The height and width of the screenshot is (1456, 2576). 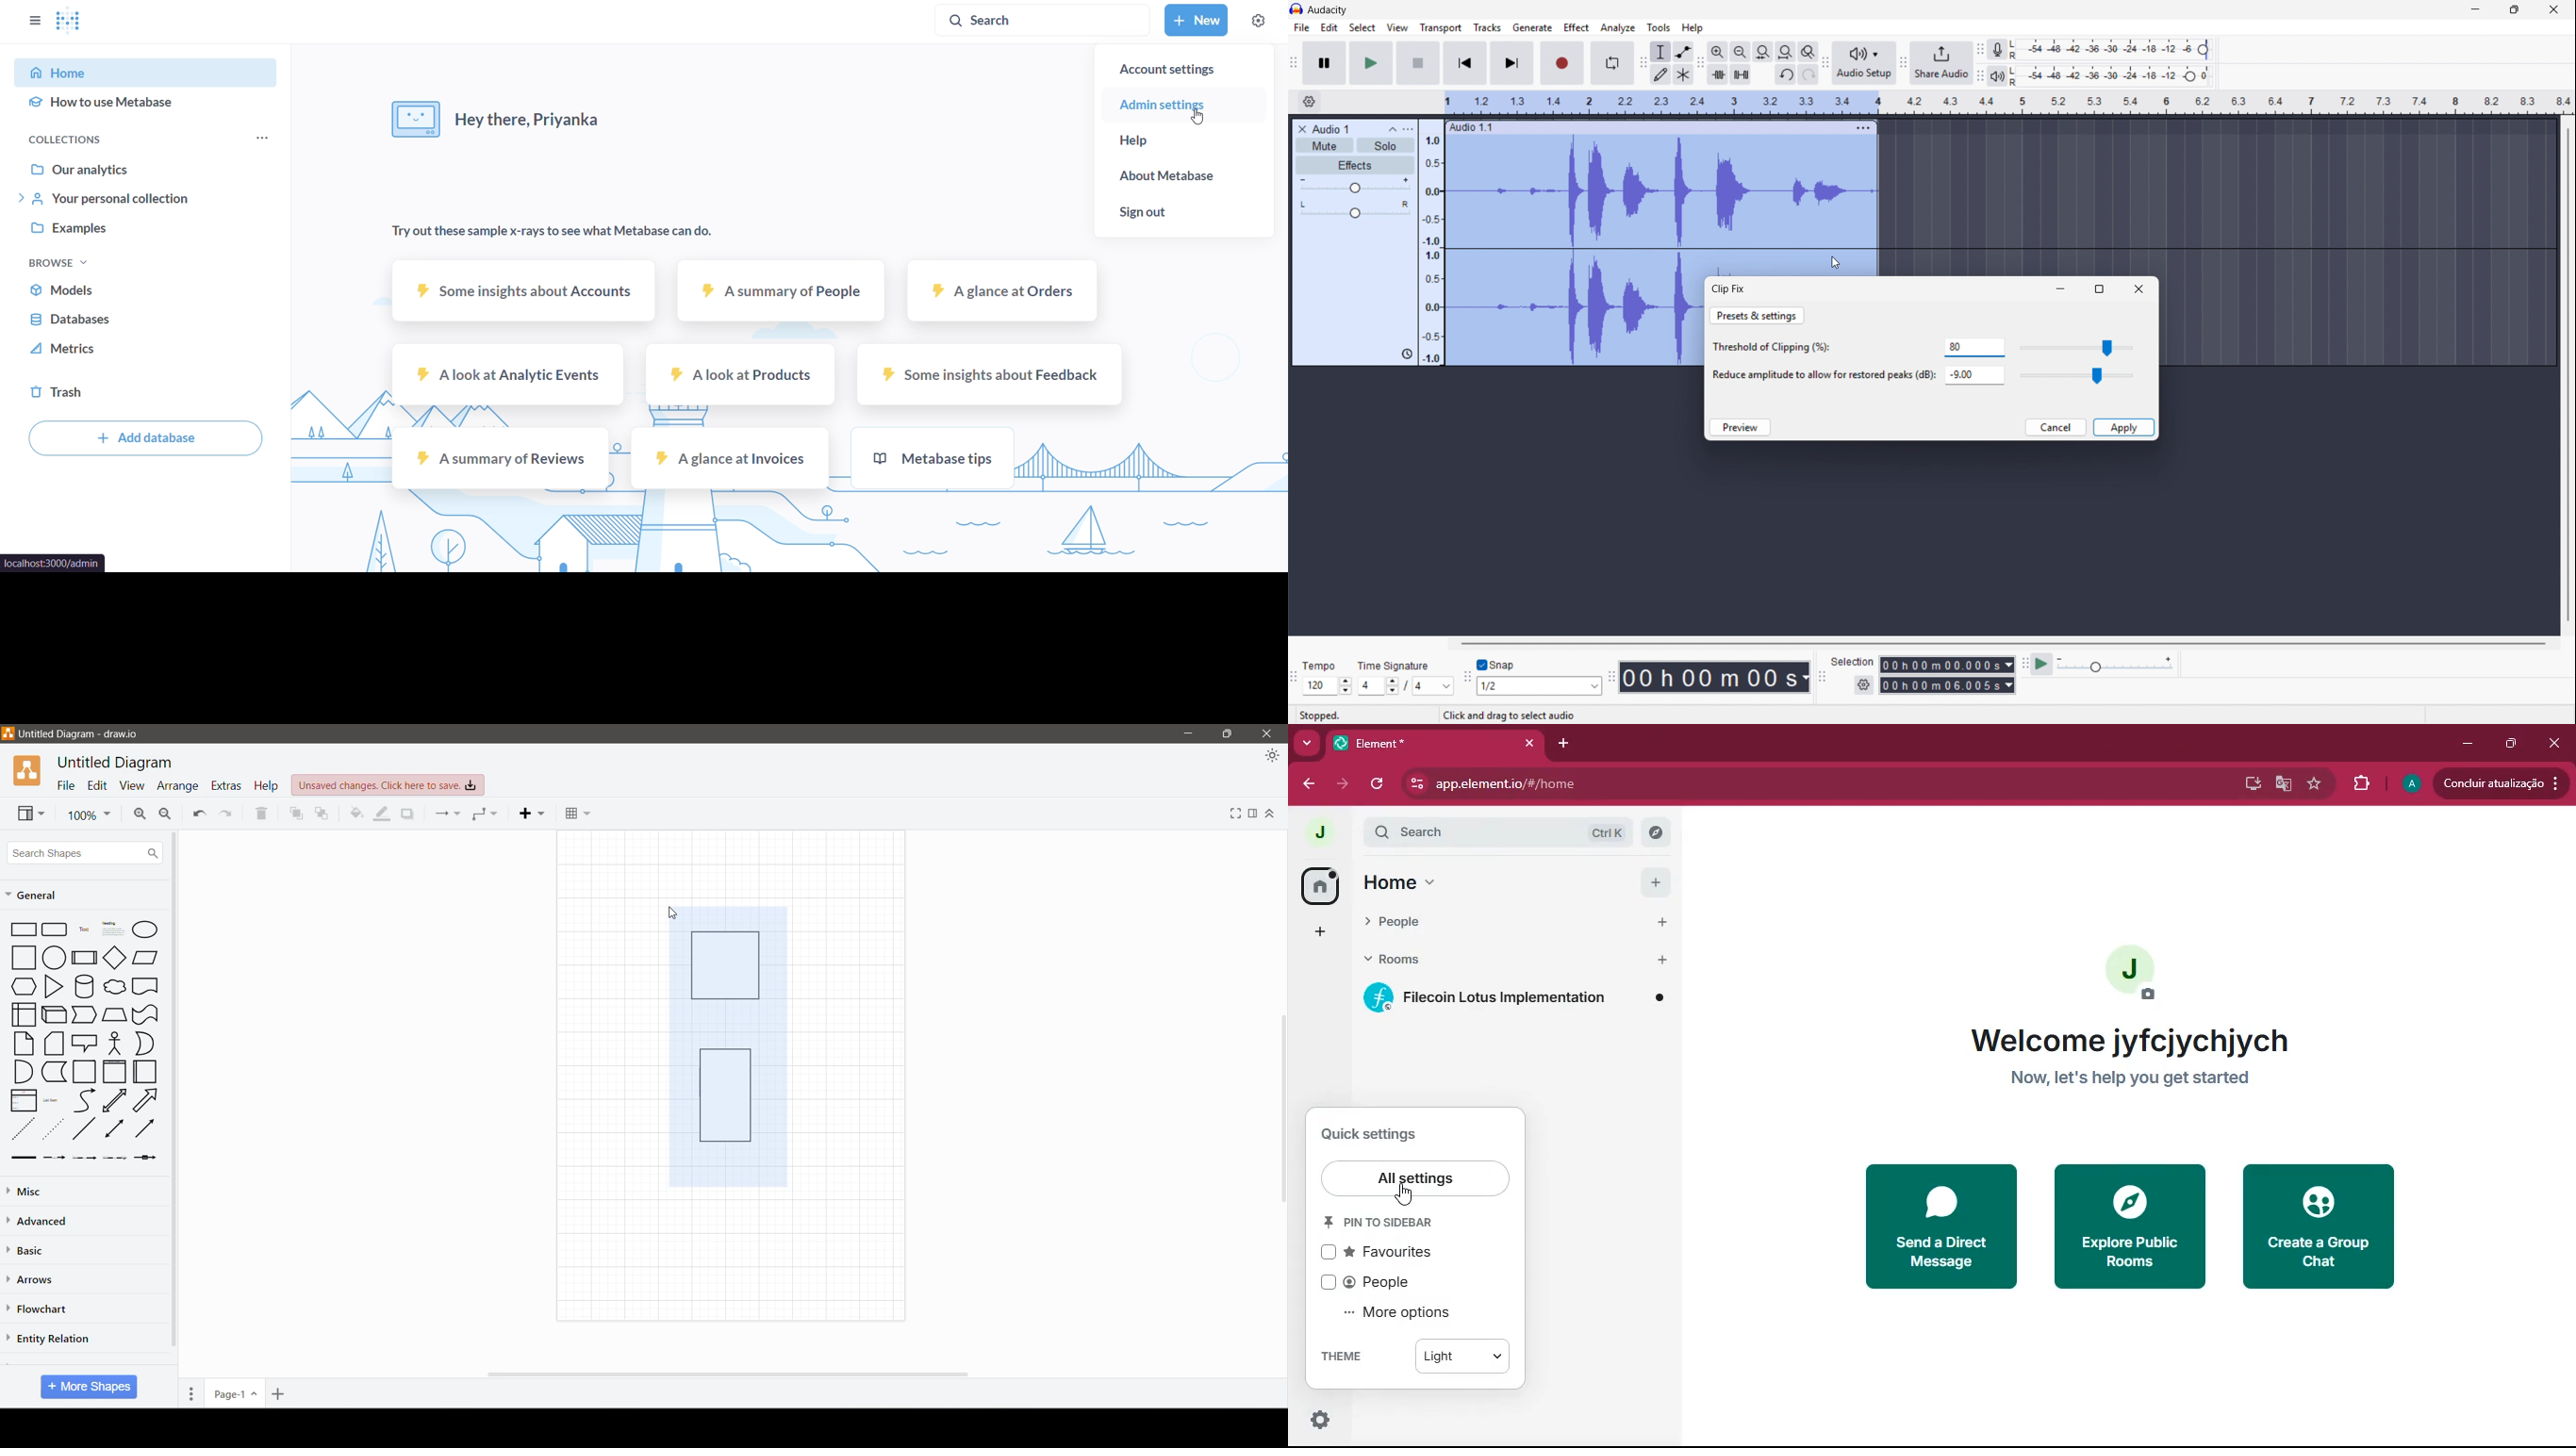 I want to click on Cursor, so click(x=1405, y=1194).